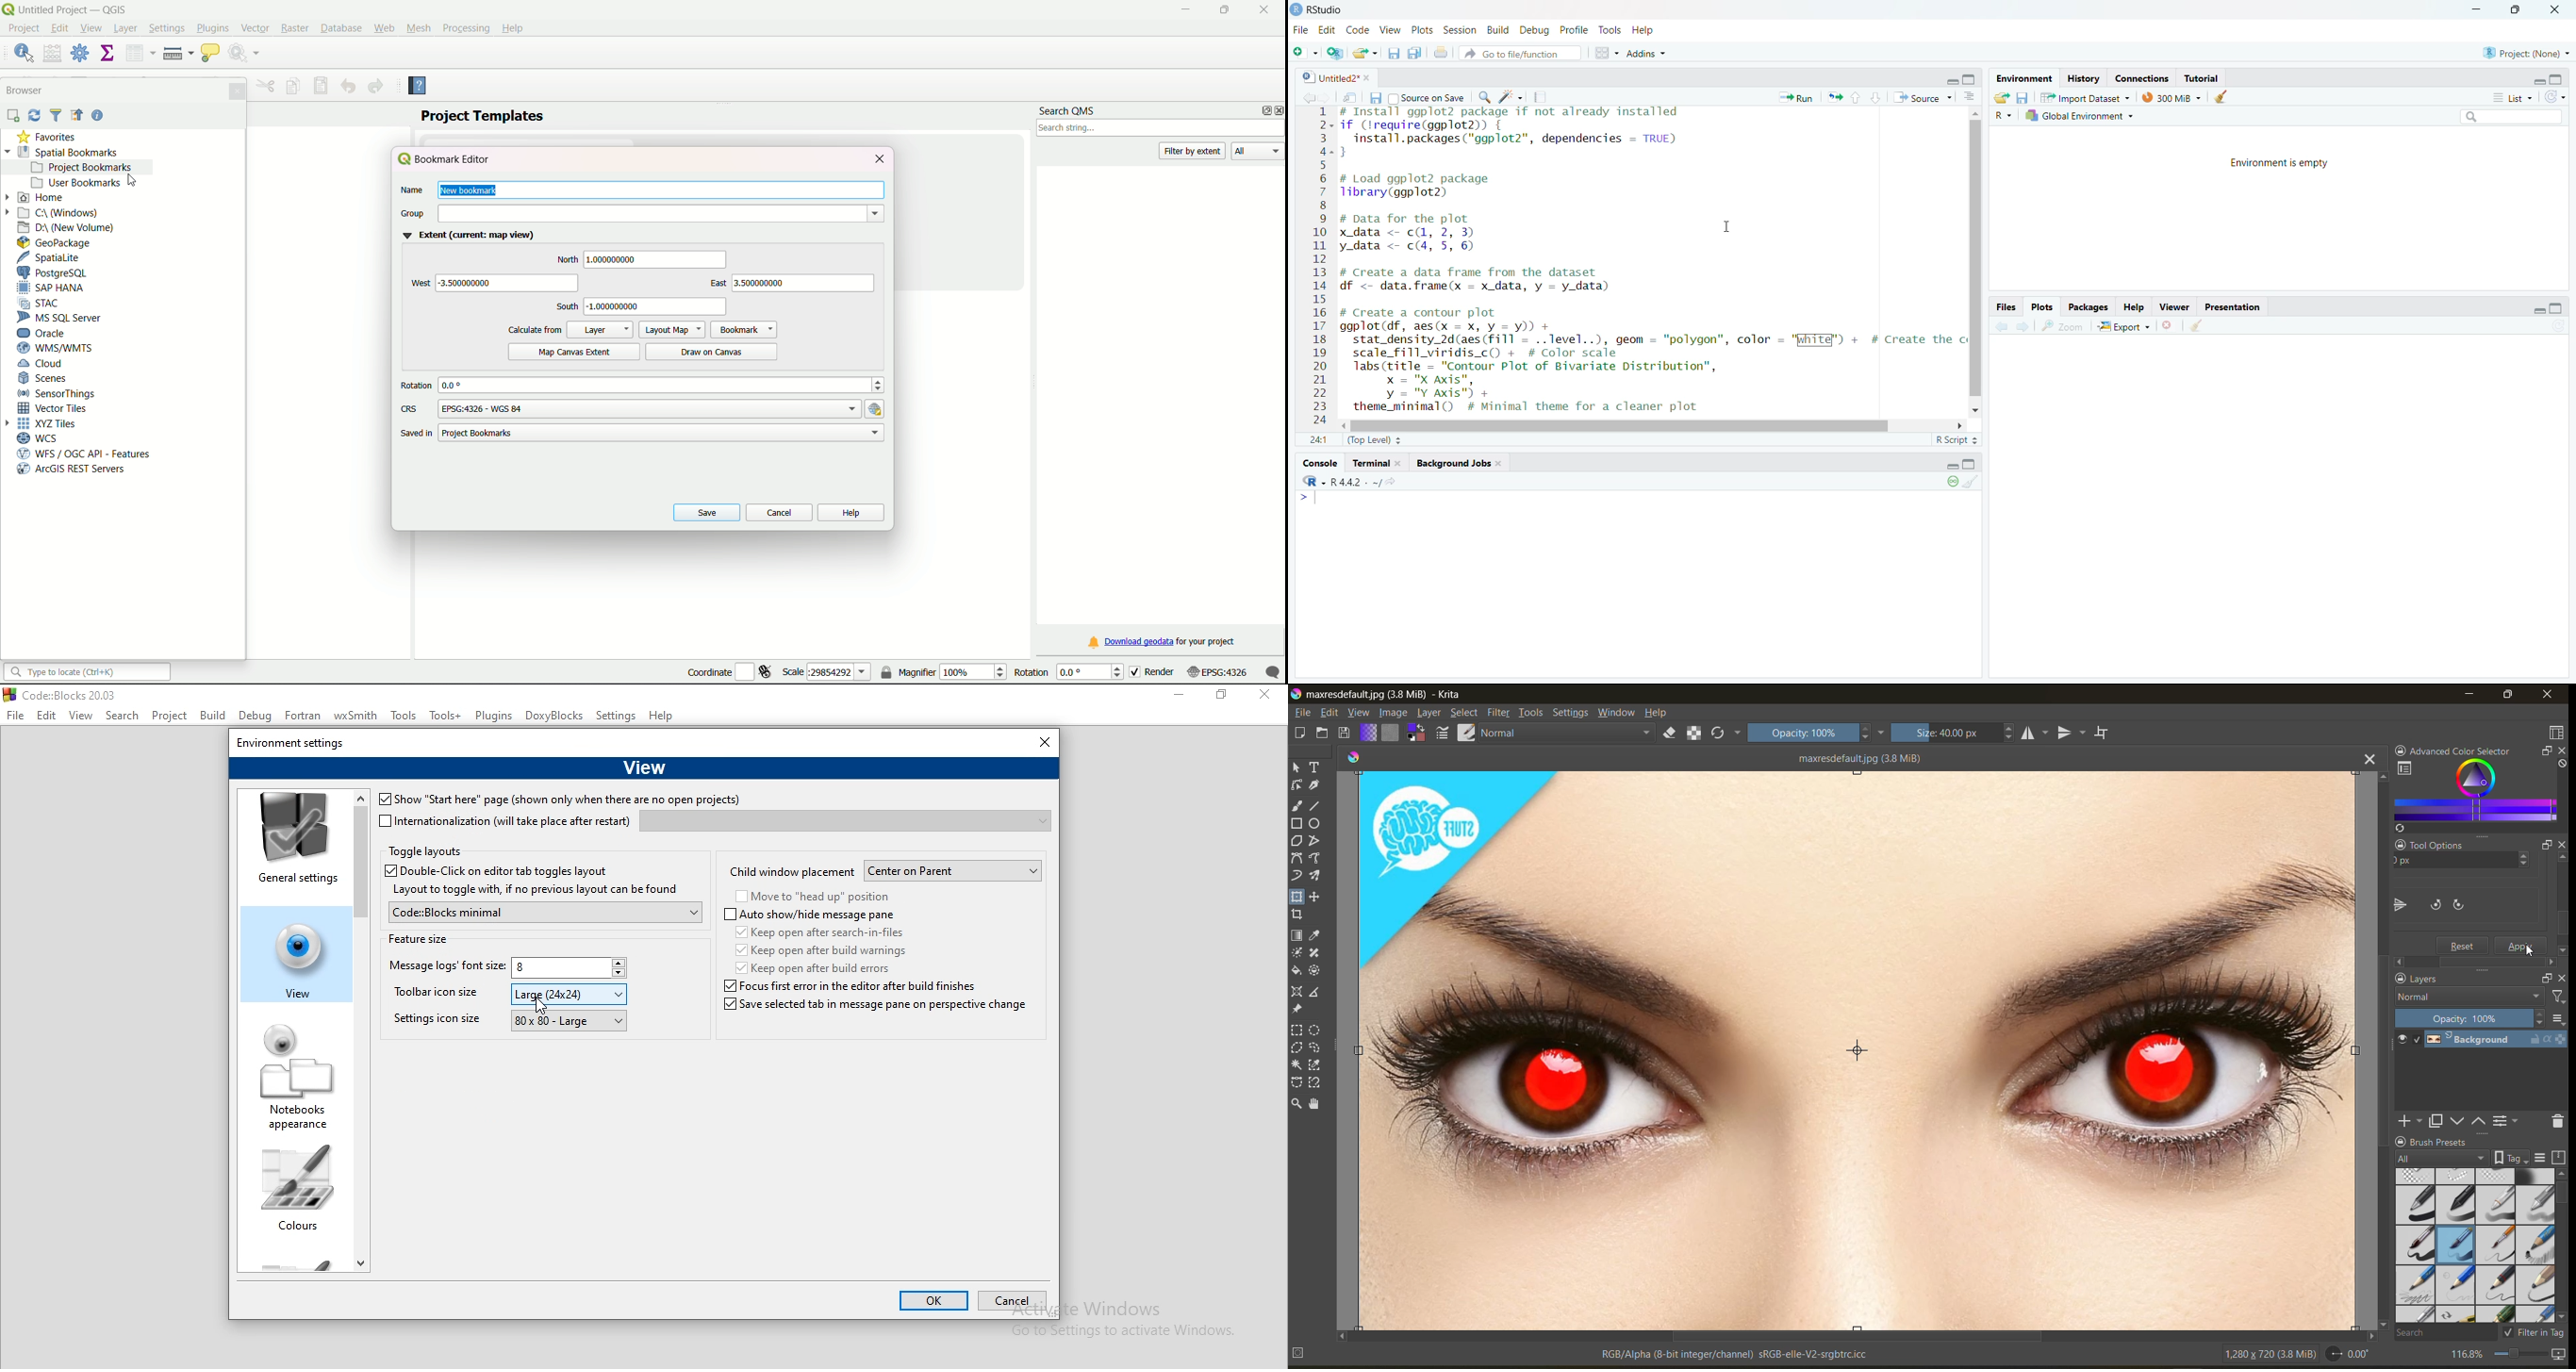  I want to click on Bookmark, so click(745, 330).